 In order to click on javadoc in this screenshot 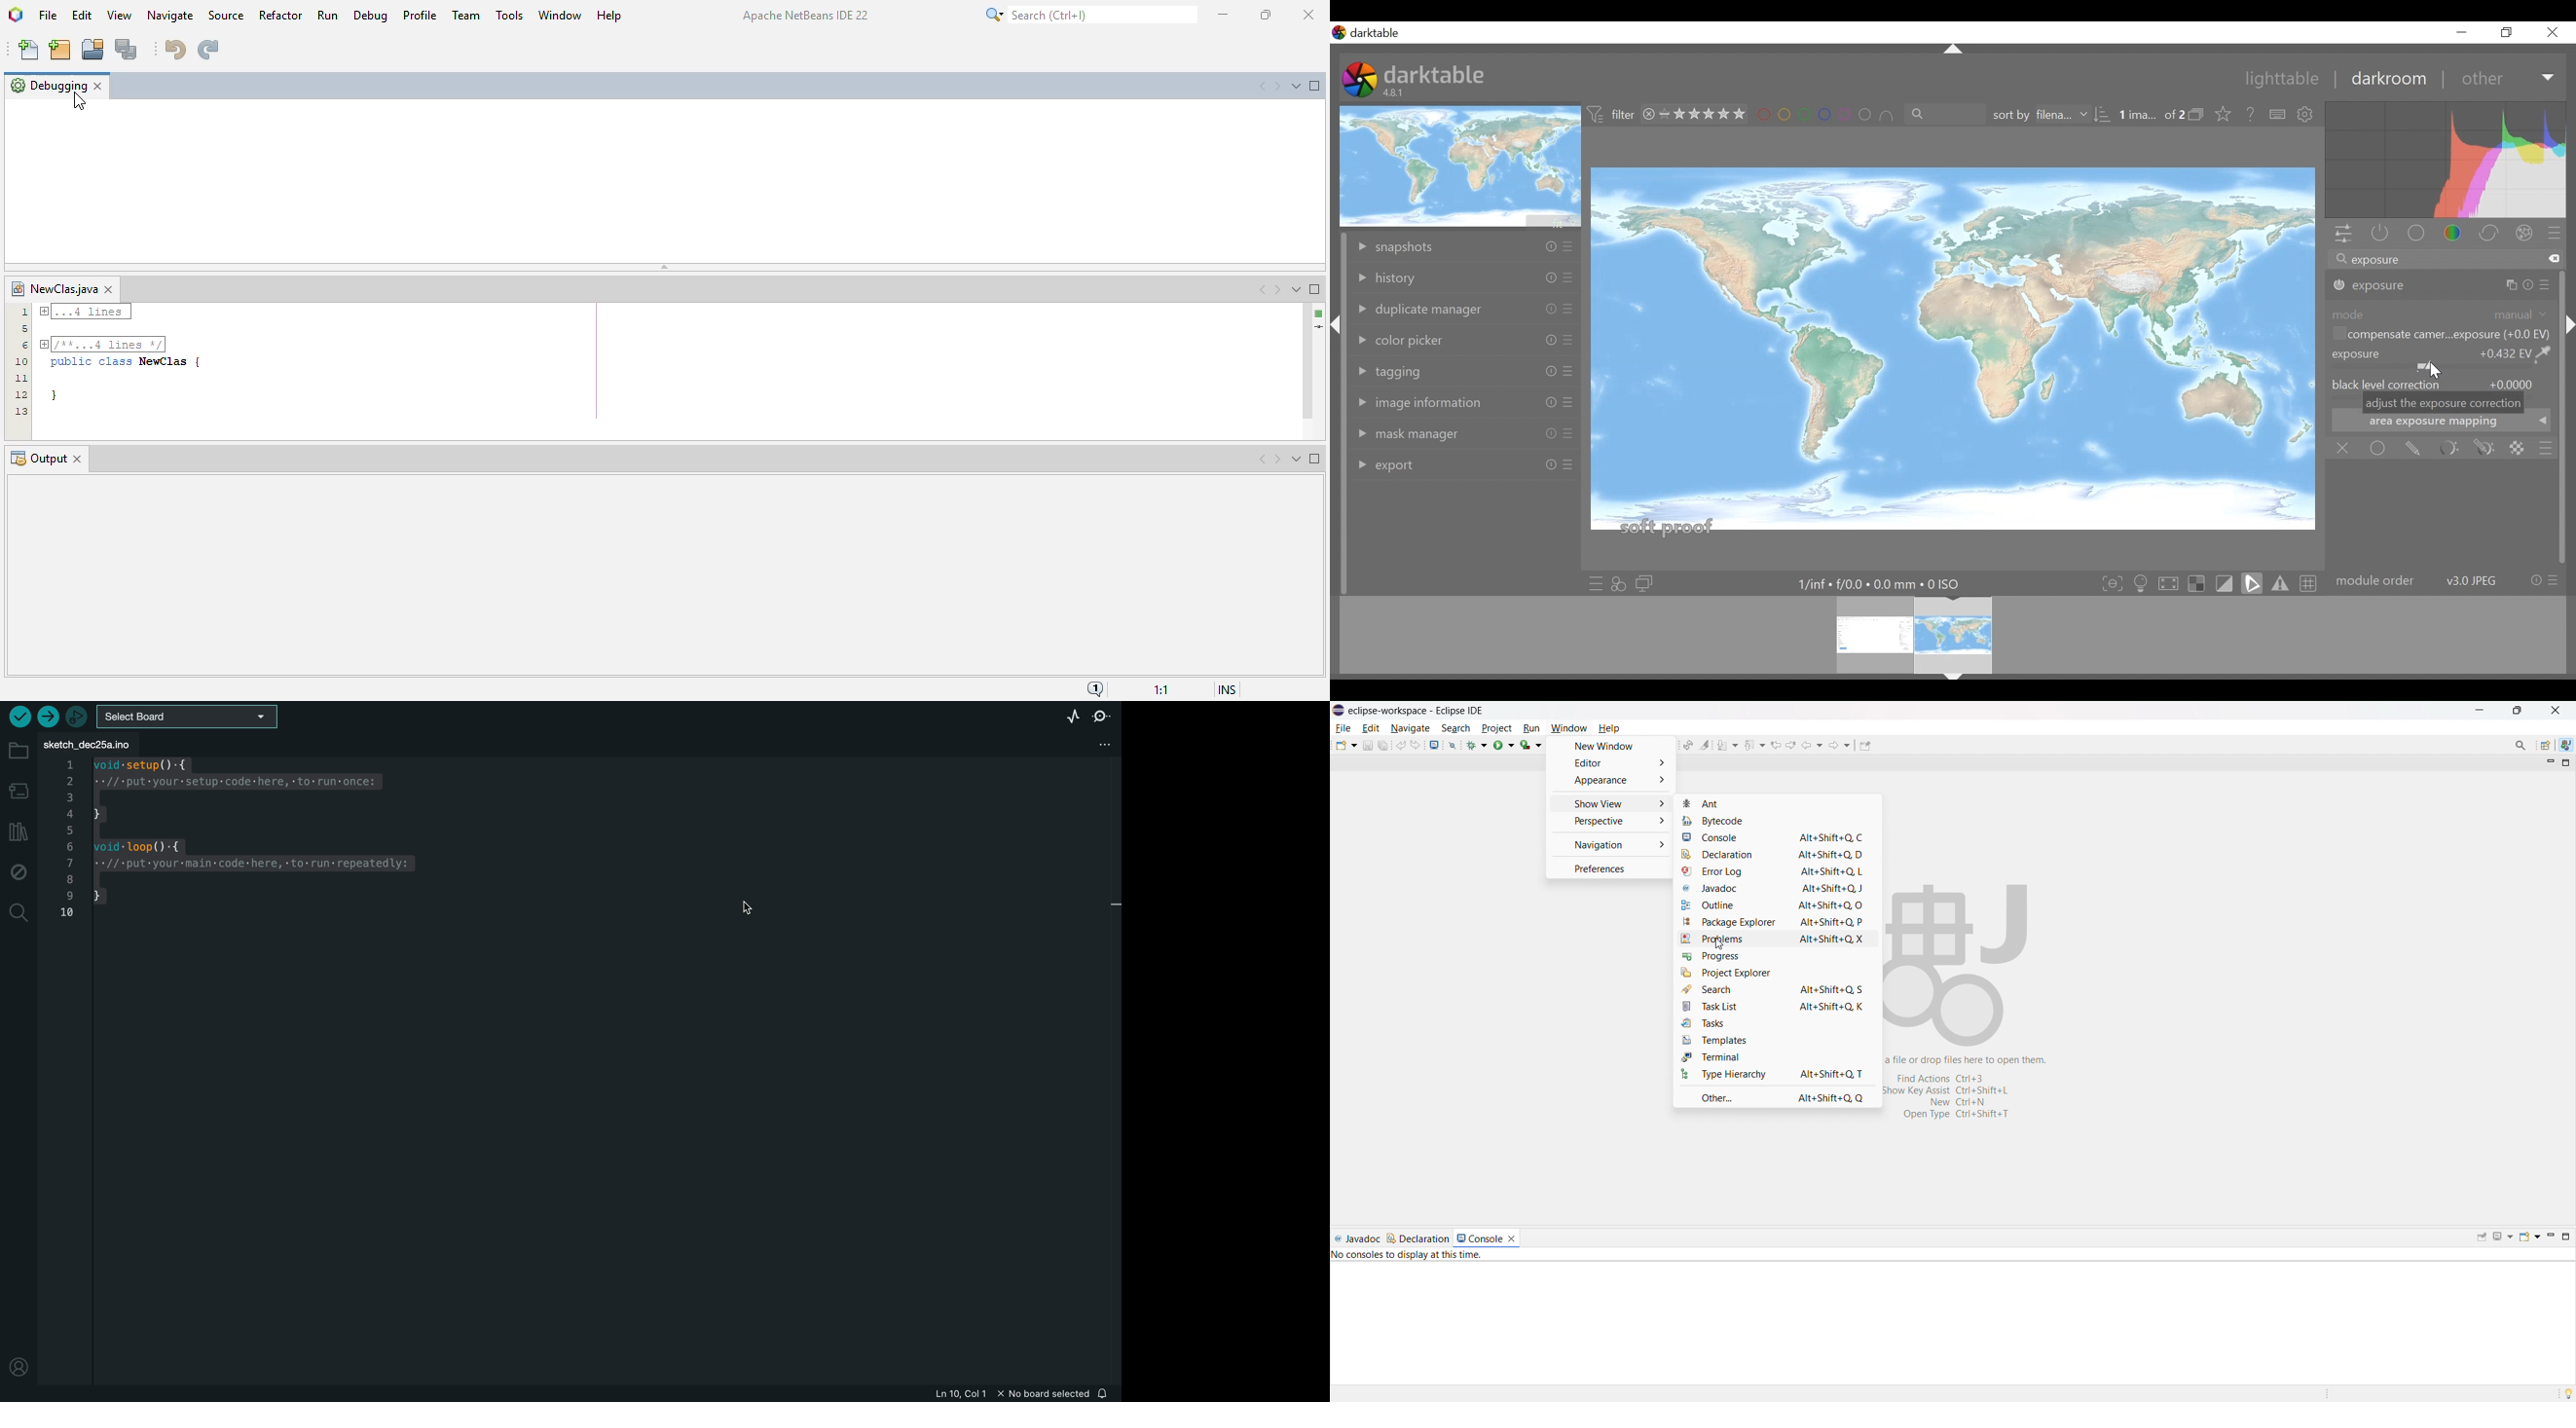, I will do `click(1357, 1239)`.